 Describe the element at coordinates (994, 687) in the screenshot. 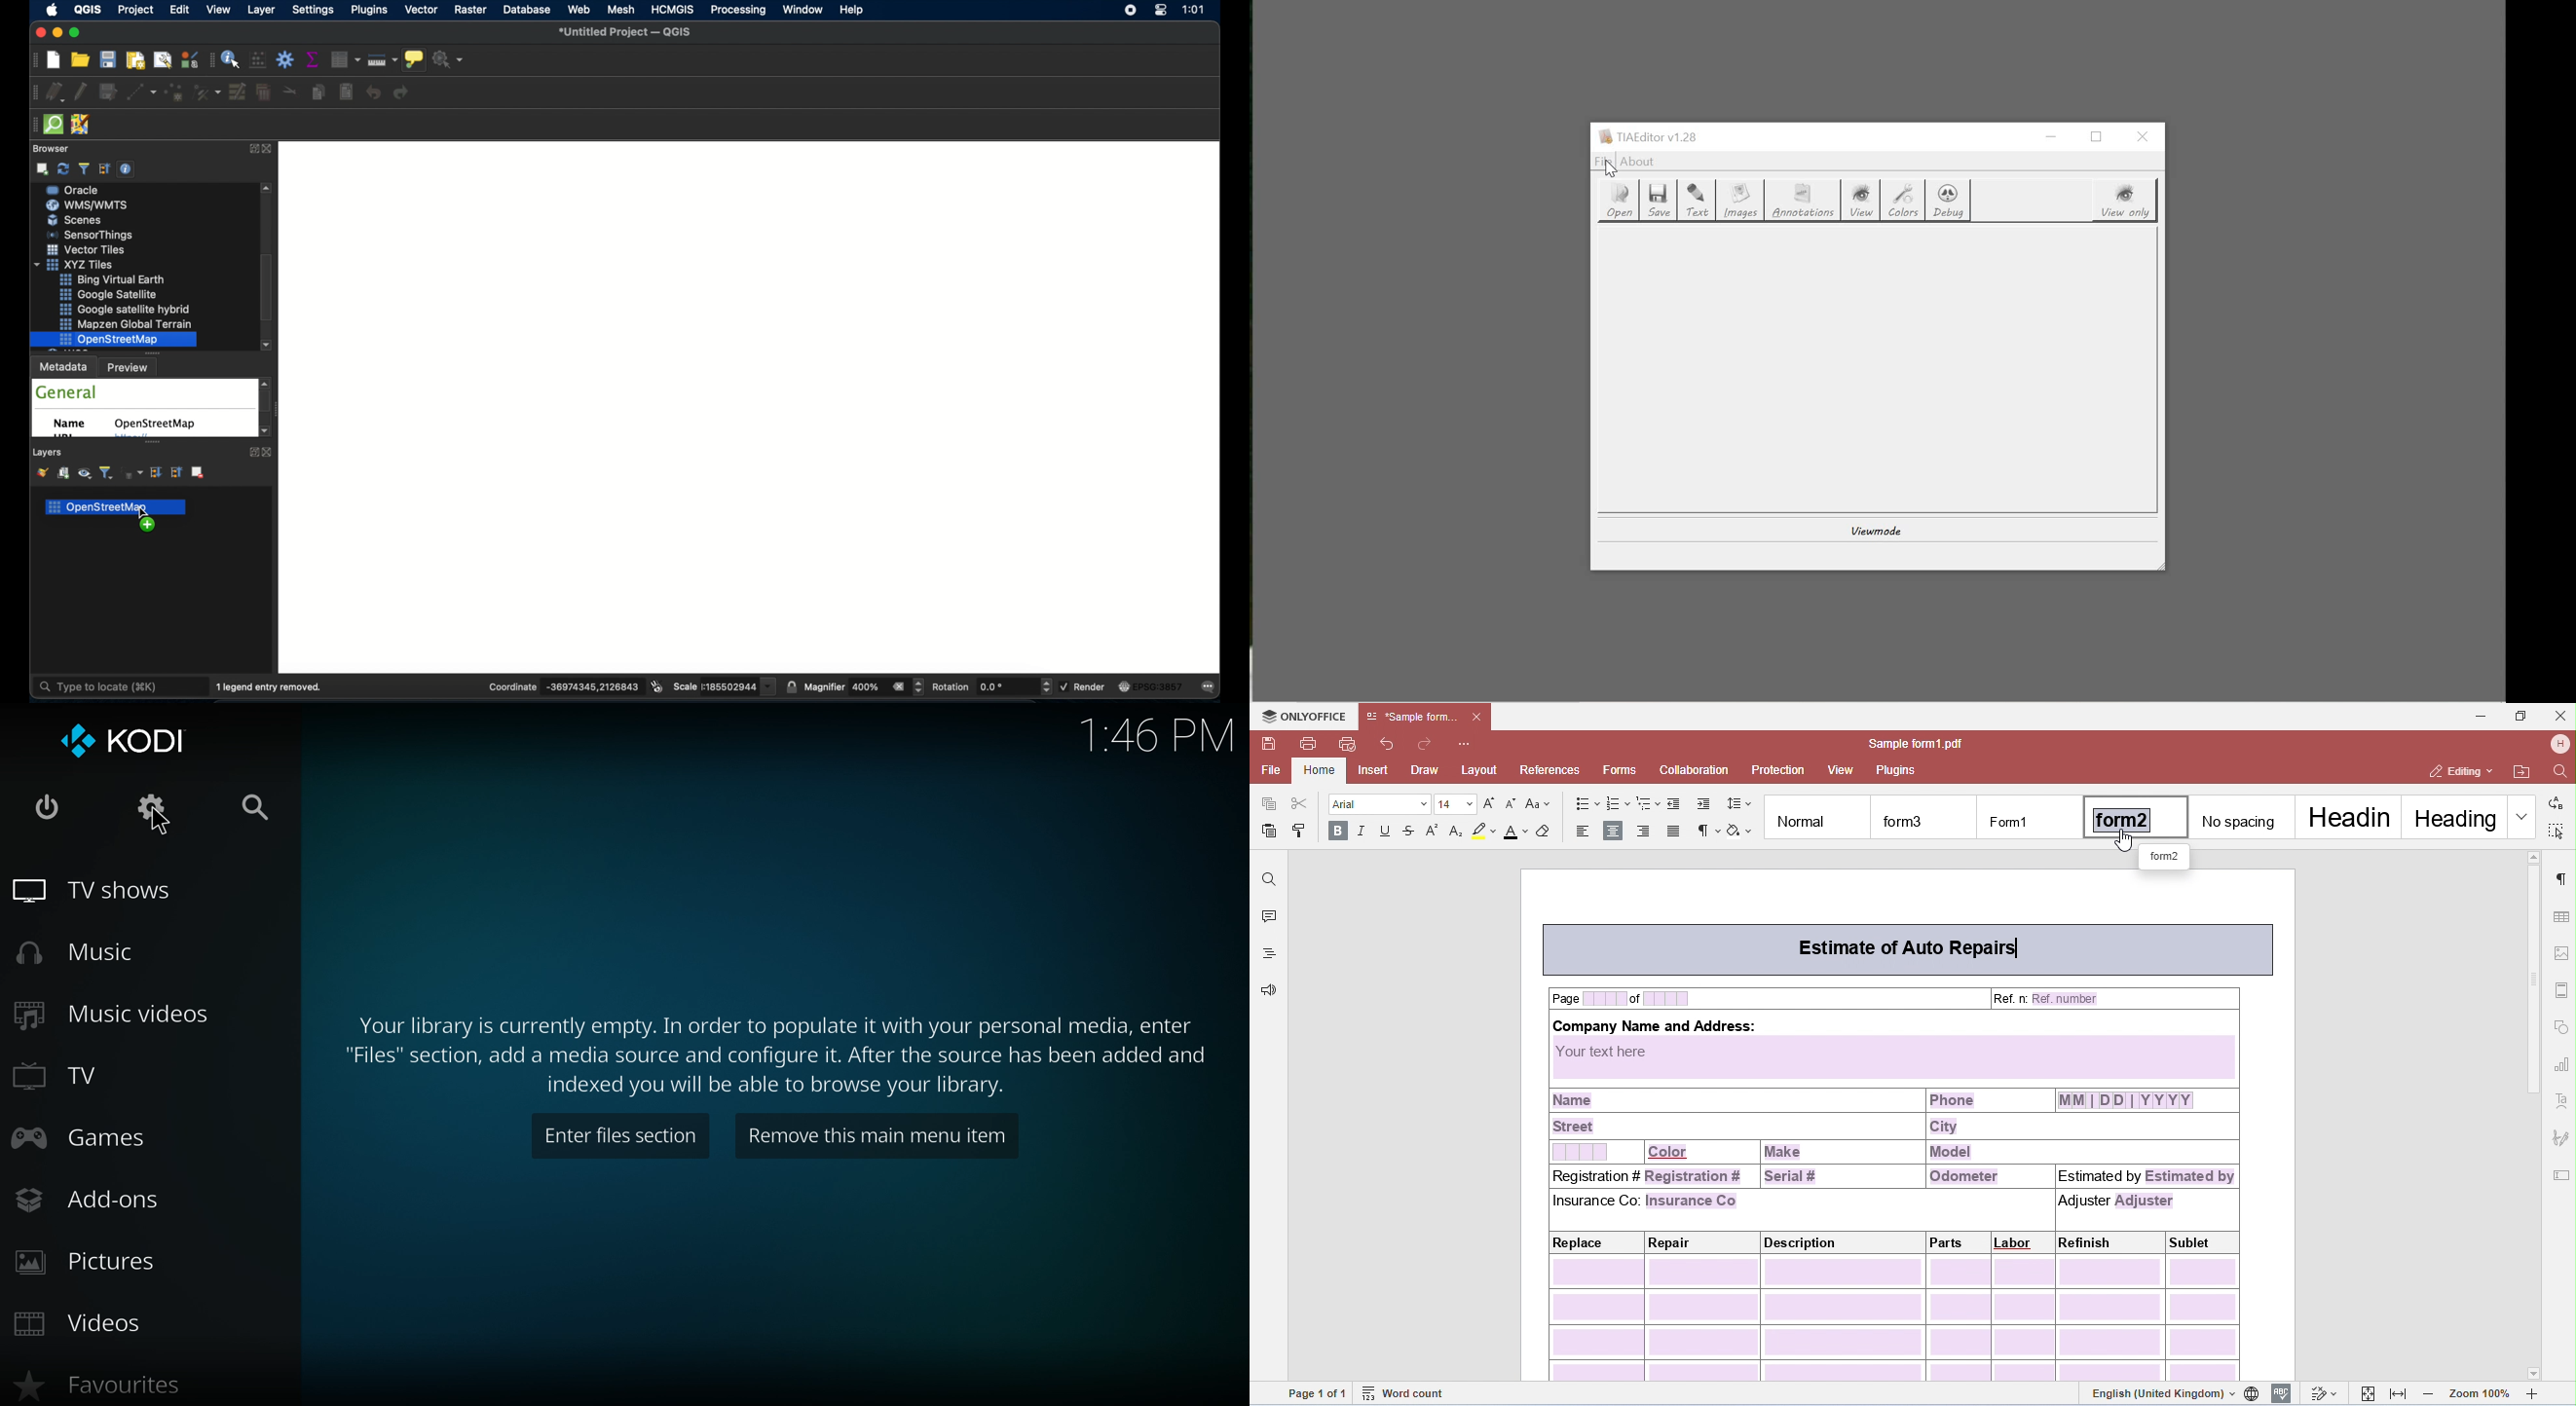

I see `rotation` at that location.